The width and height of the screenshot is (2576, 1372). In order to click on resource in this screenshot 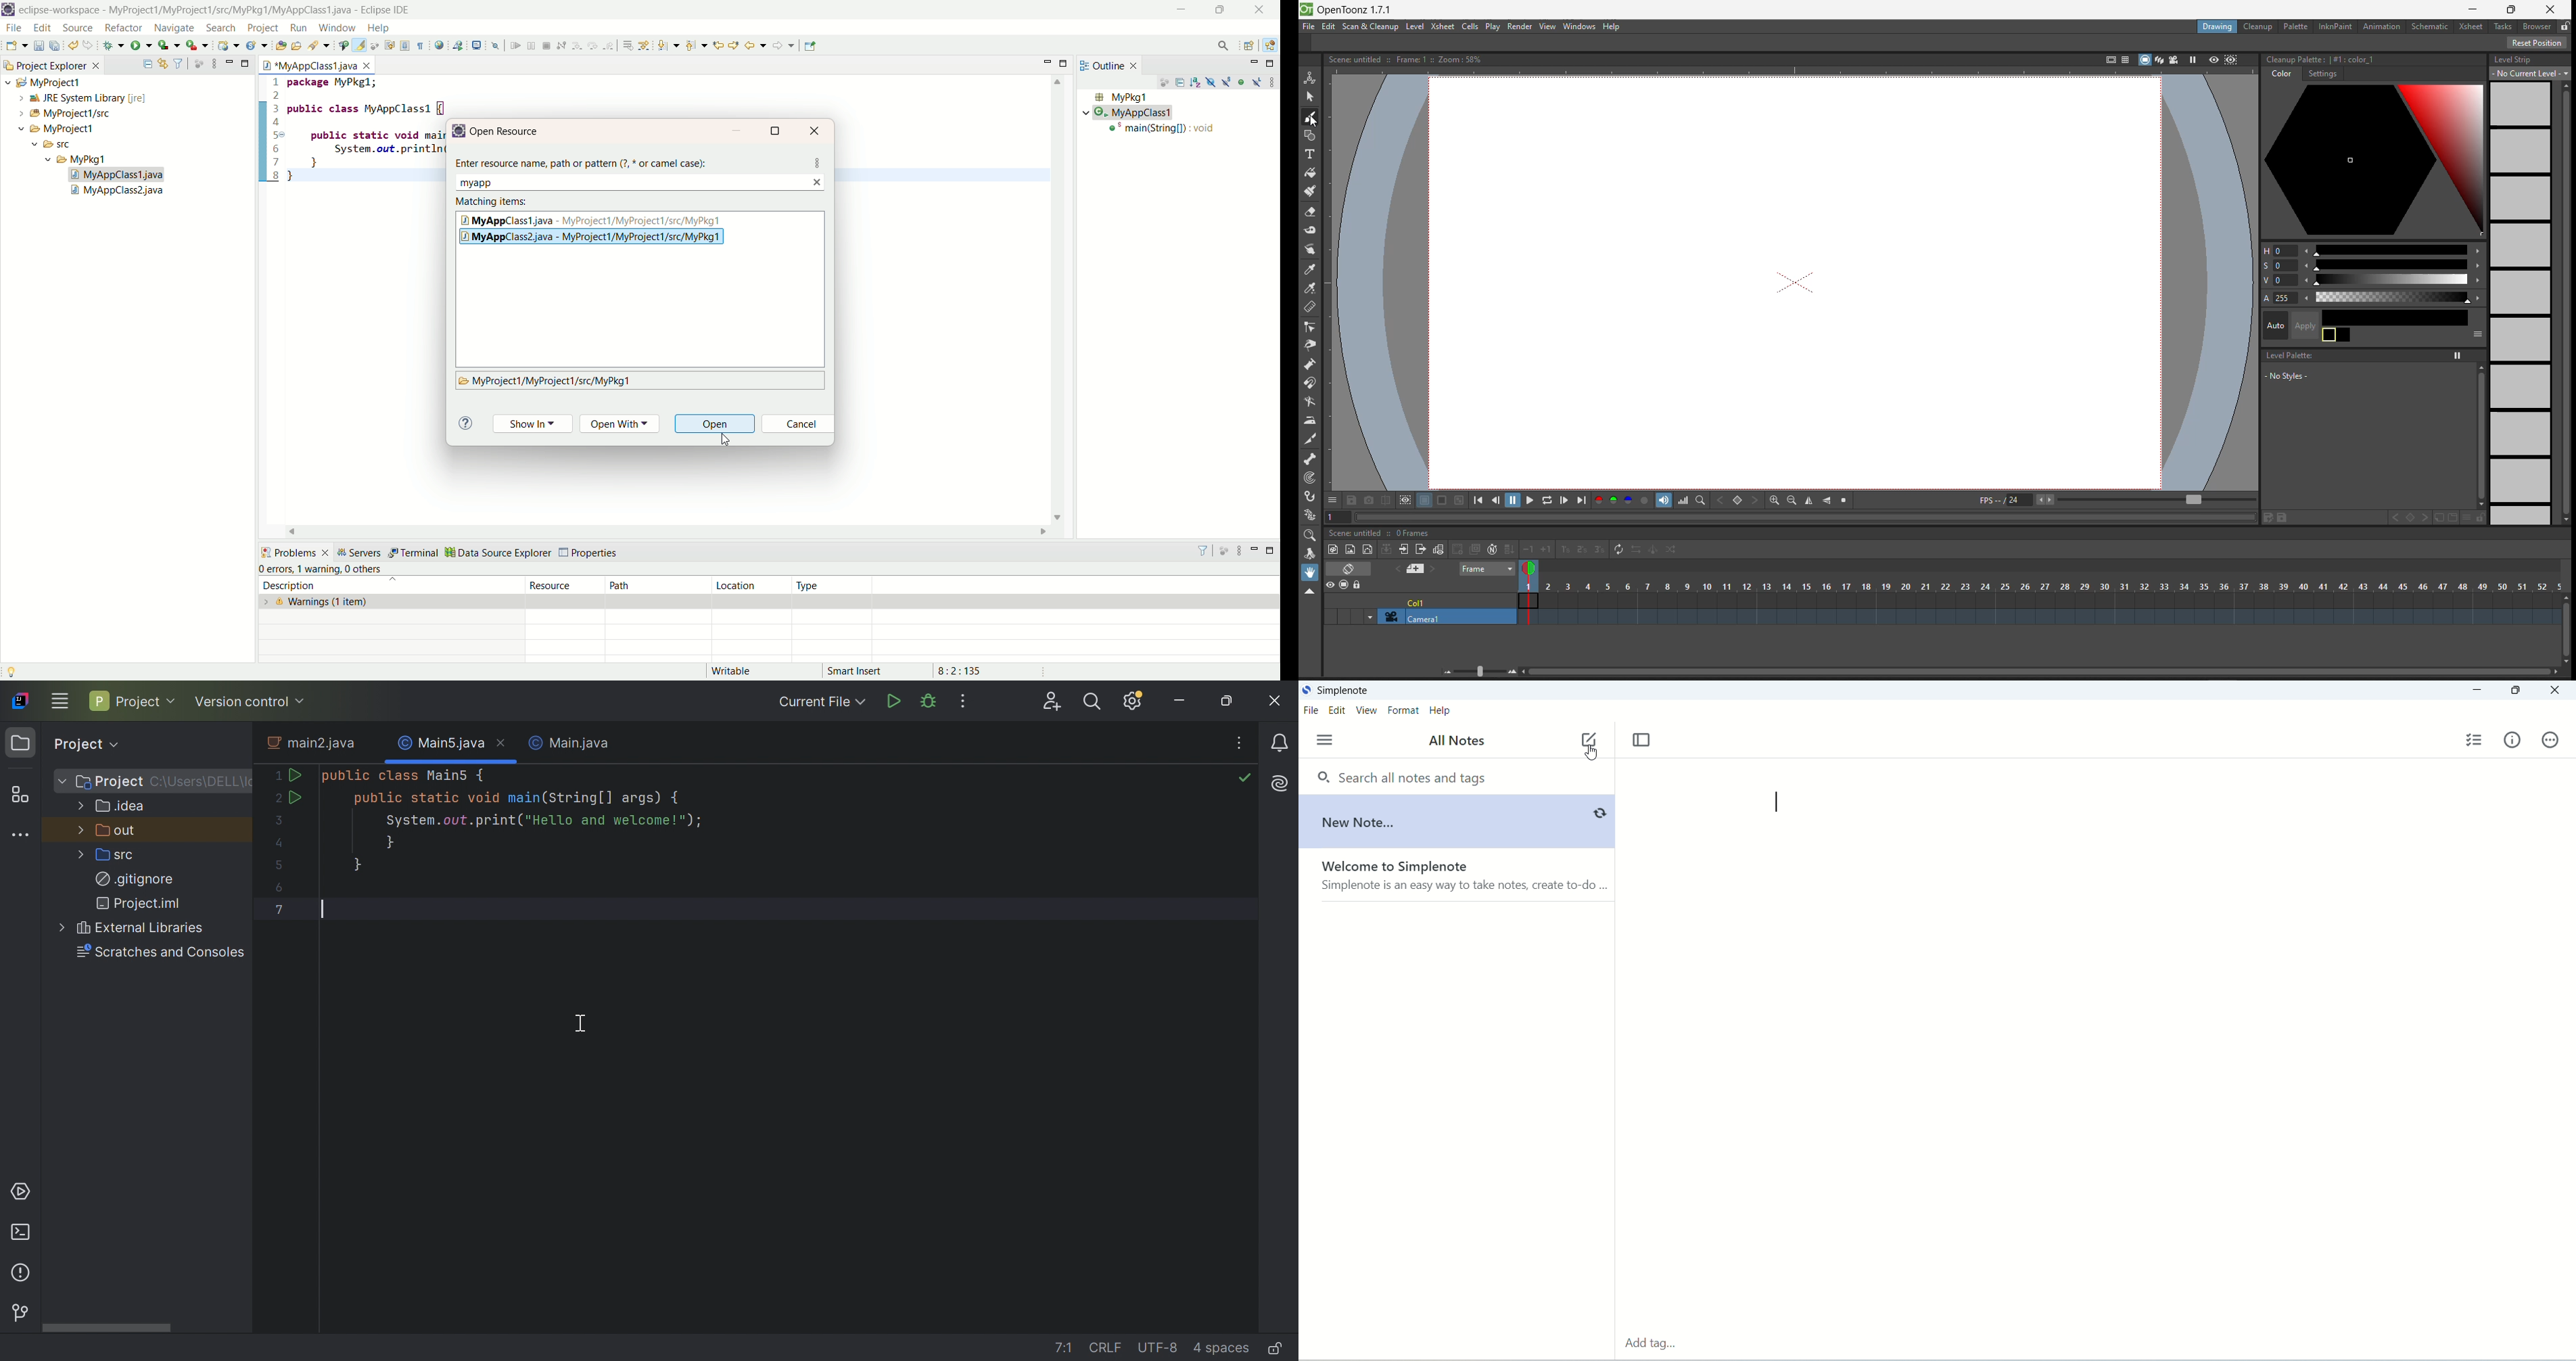, I will do `click(567, 584)`.